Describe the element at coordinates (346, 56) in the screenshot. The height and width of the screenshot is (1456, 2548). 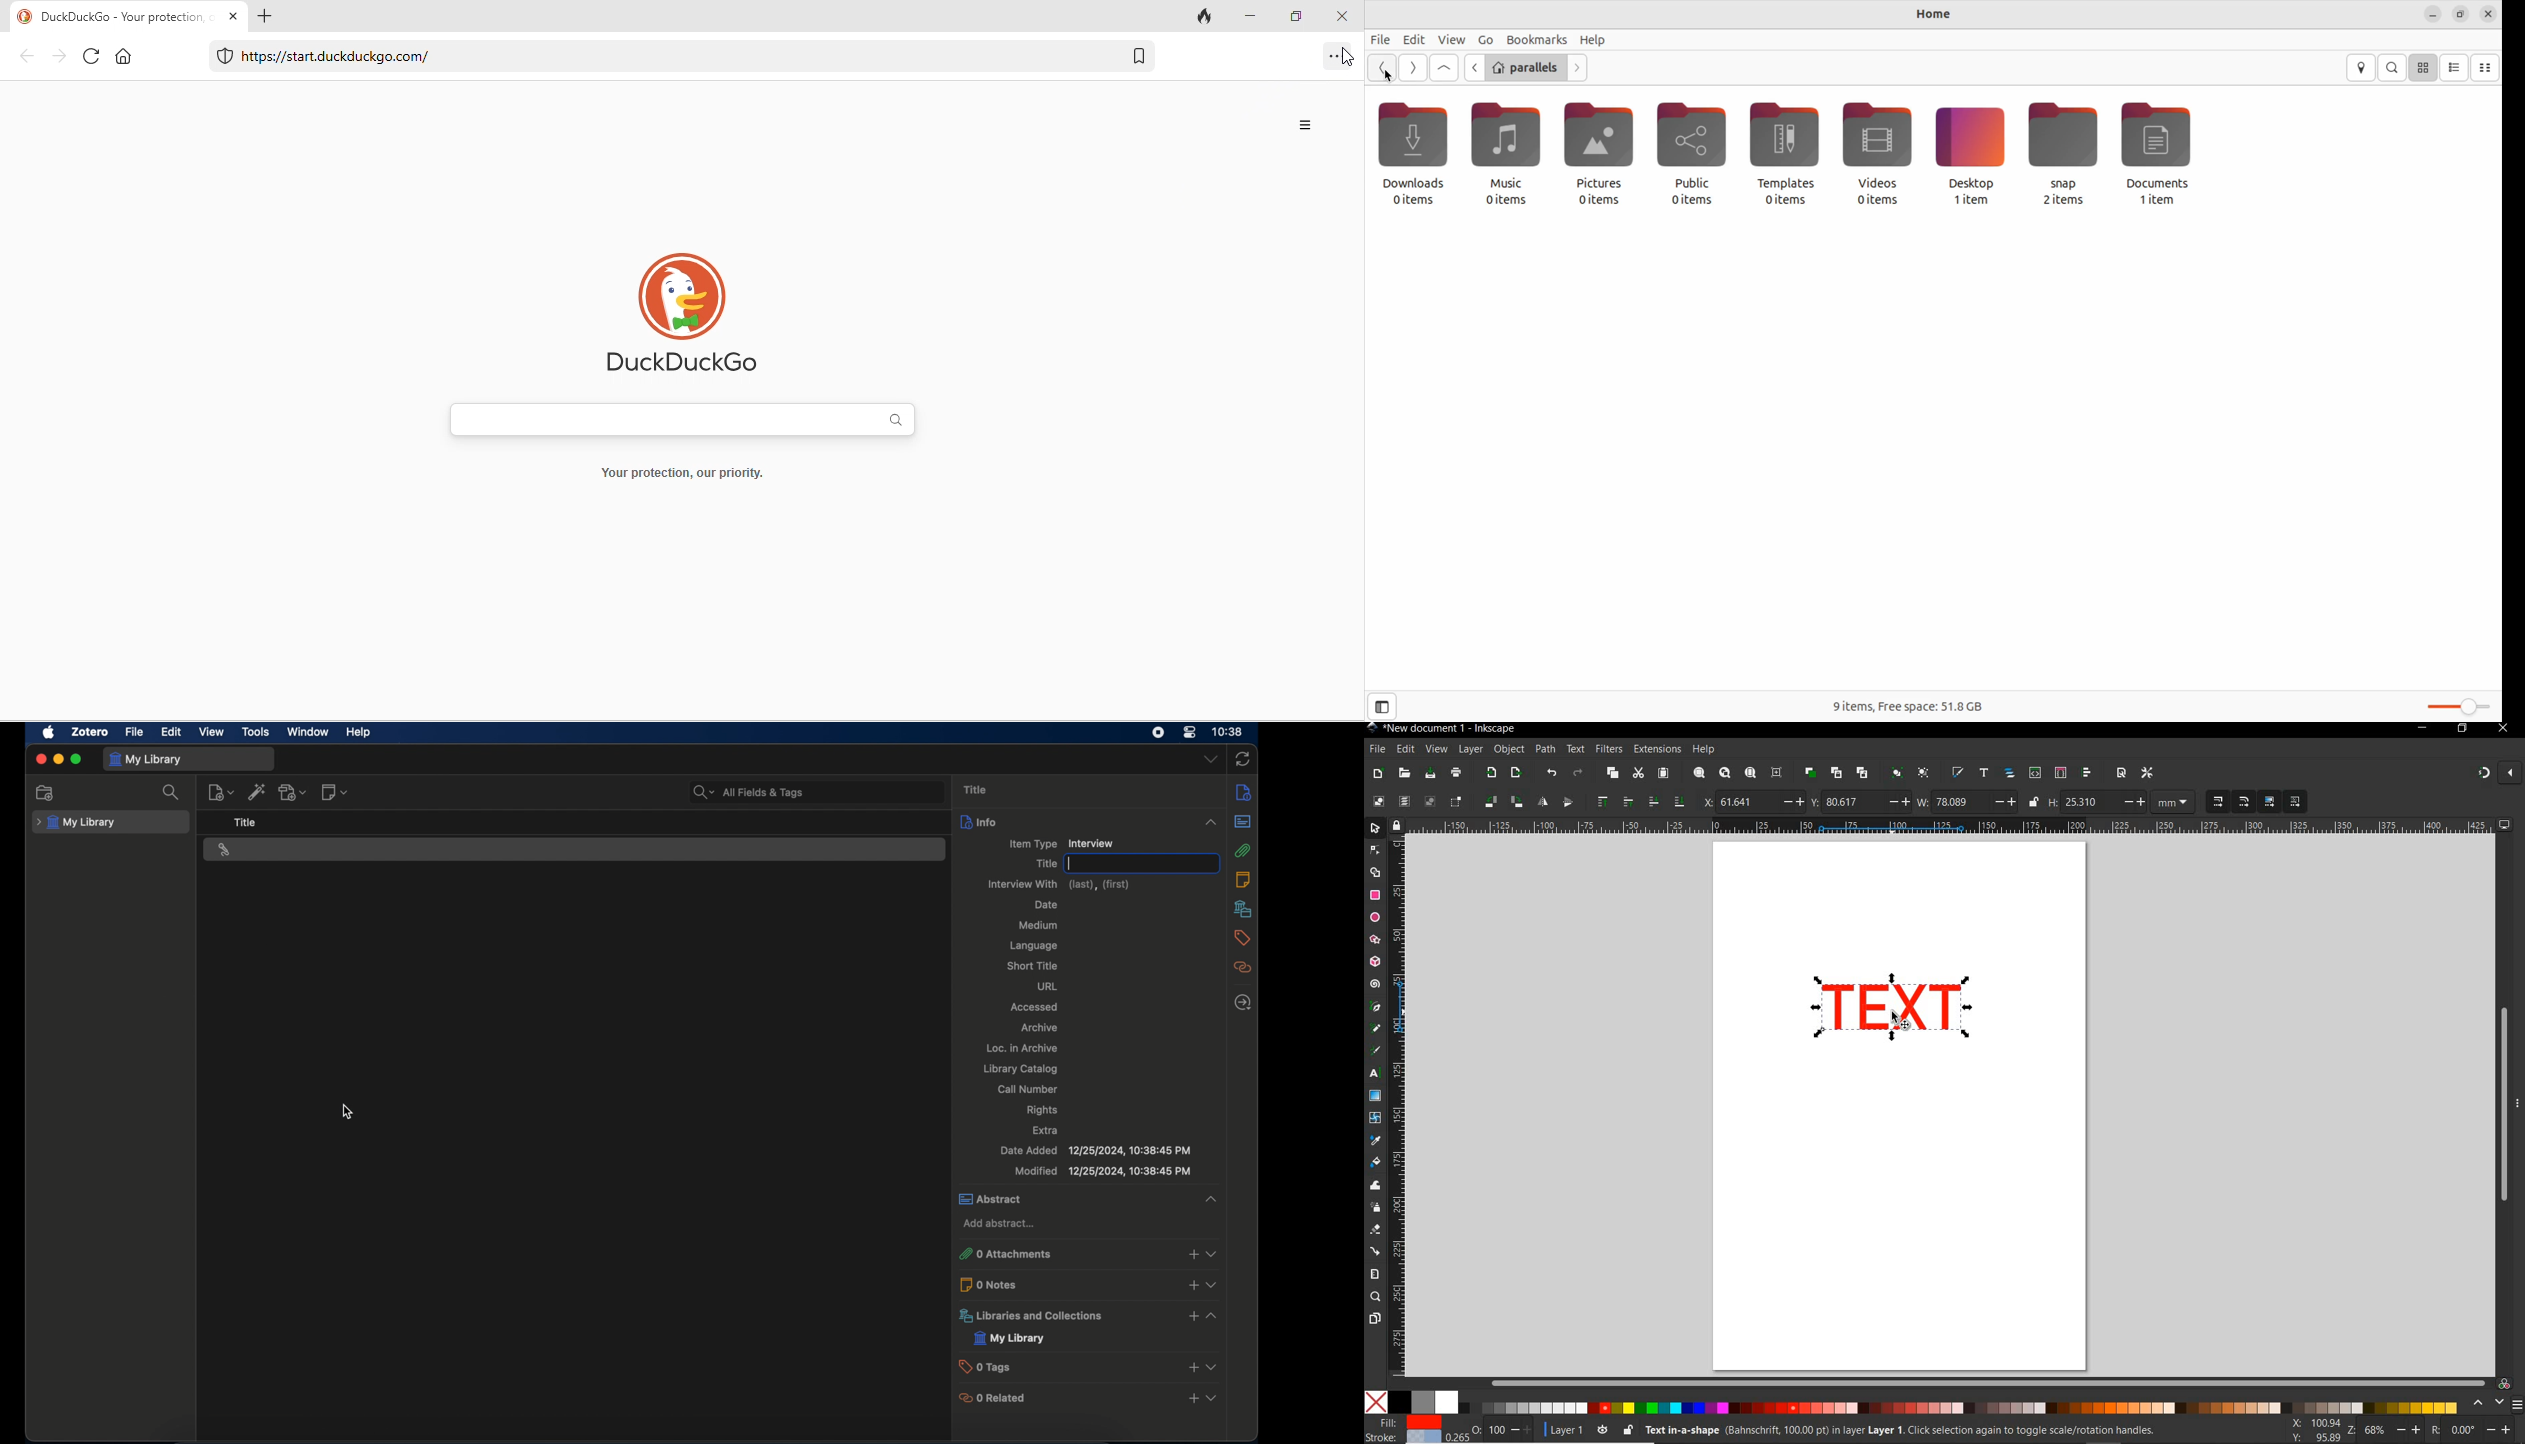
I see `https//start.duckduckgo.com/` at that location.